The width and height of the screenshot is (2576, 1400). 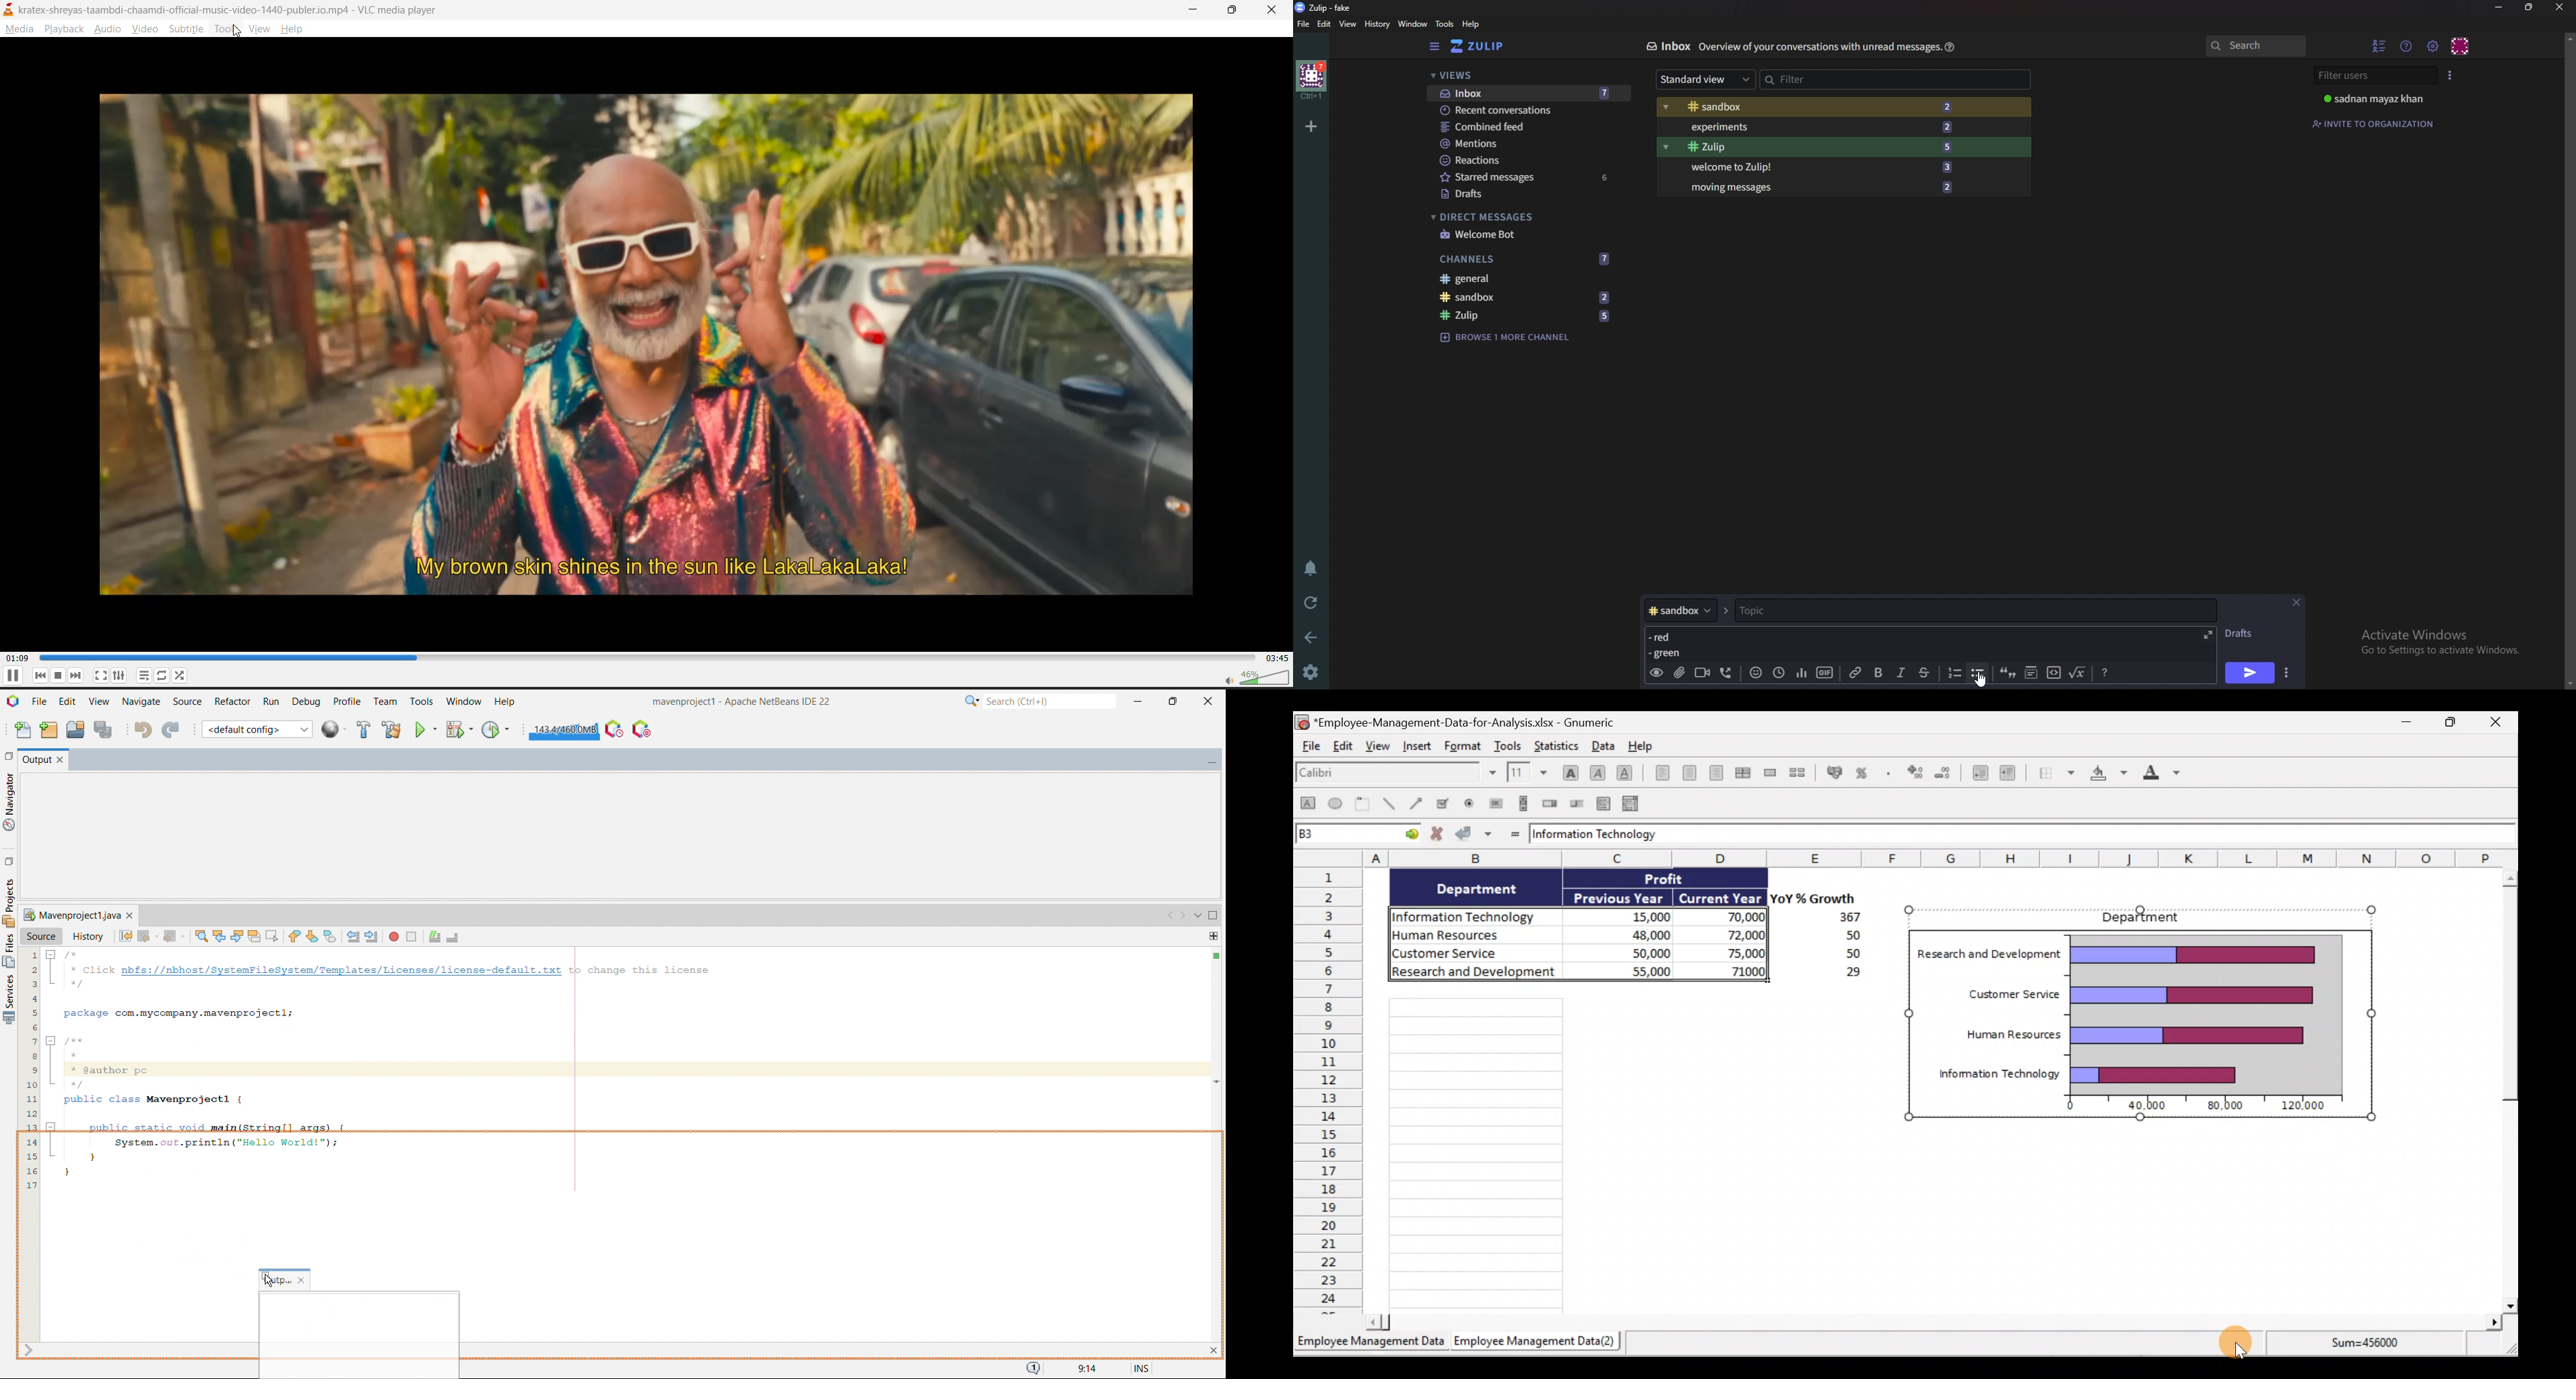 I want to click on 50, so click(x=1836, y=936).